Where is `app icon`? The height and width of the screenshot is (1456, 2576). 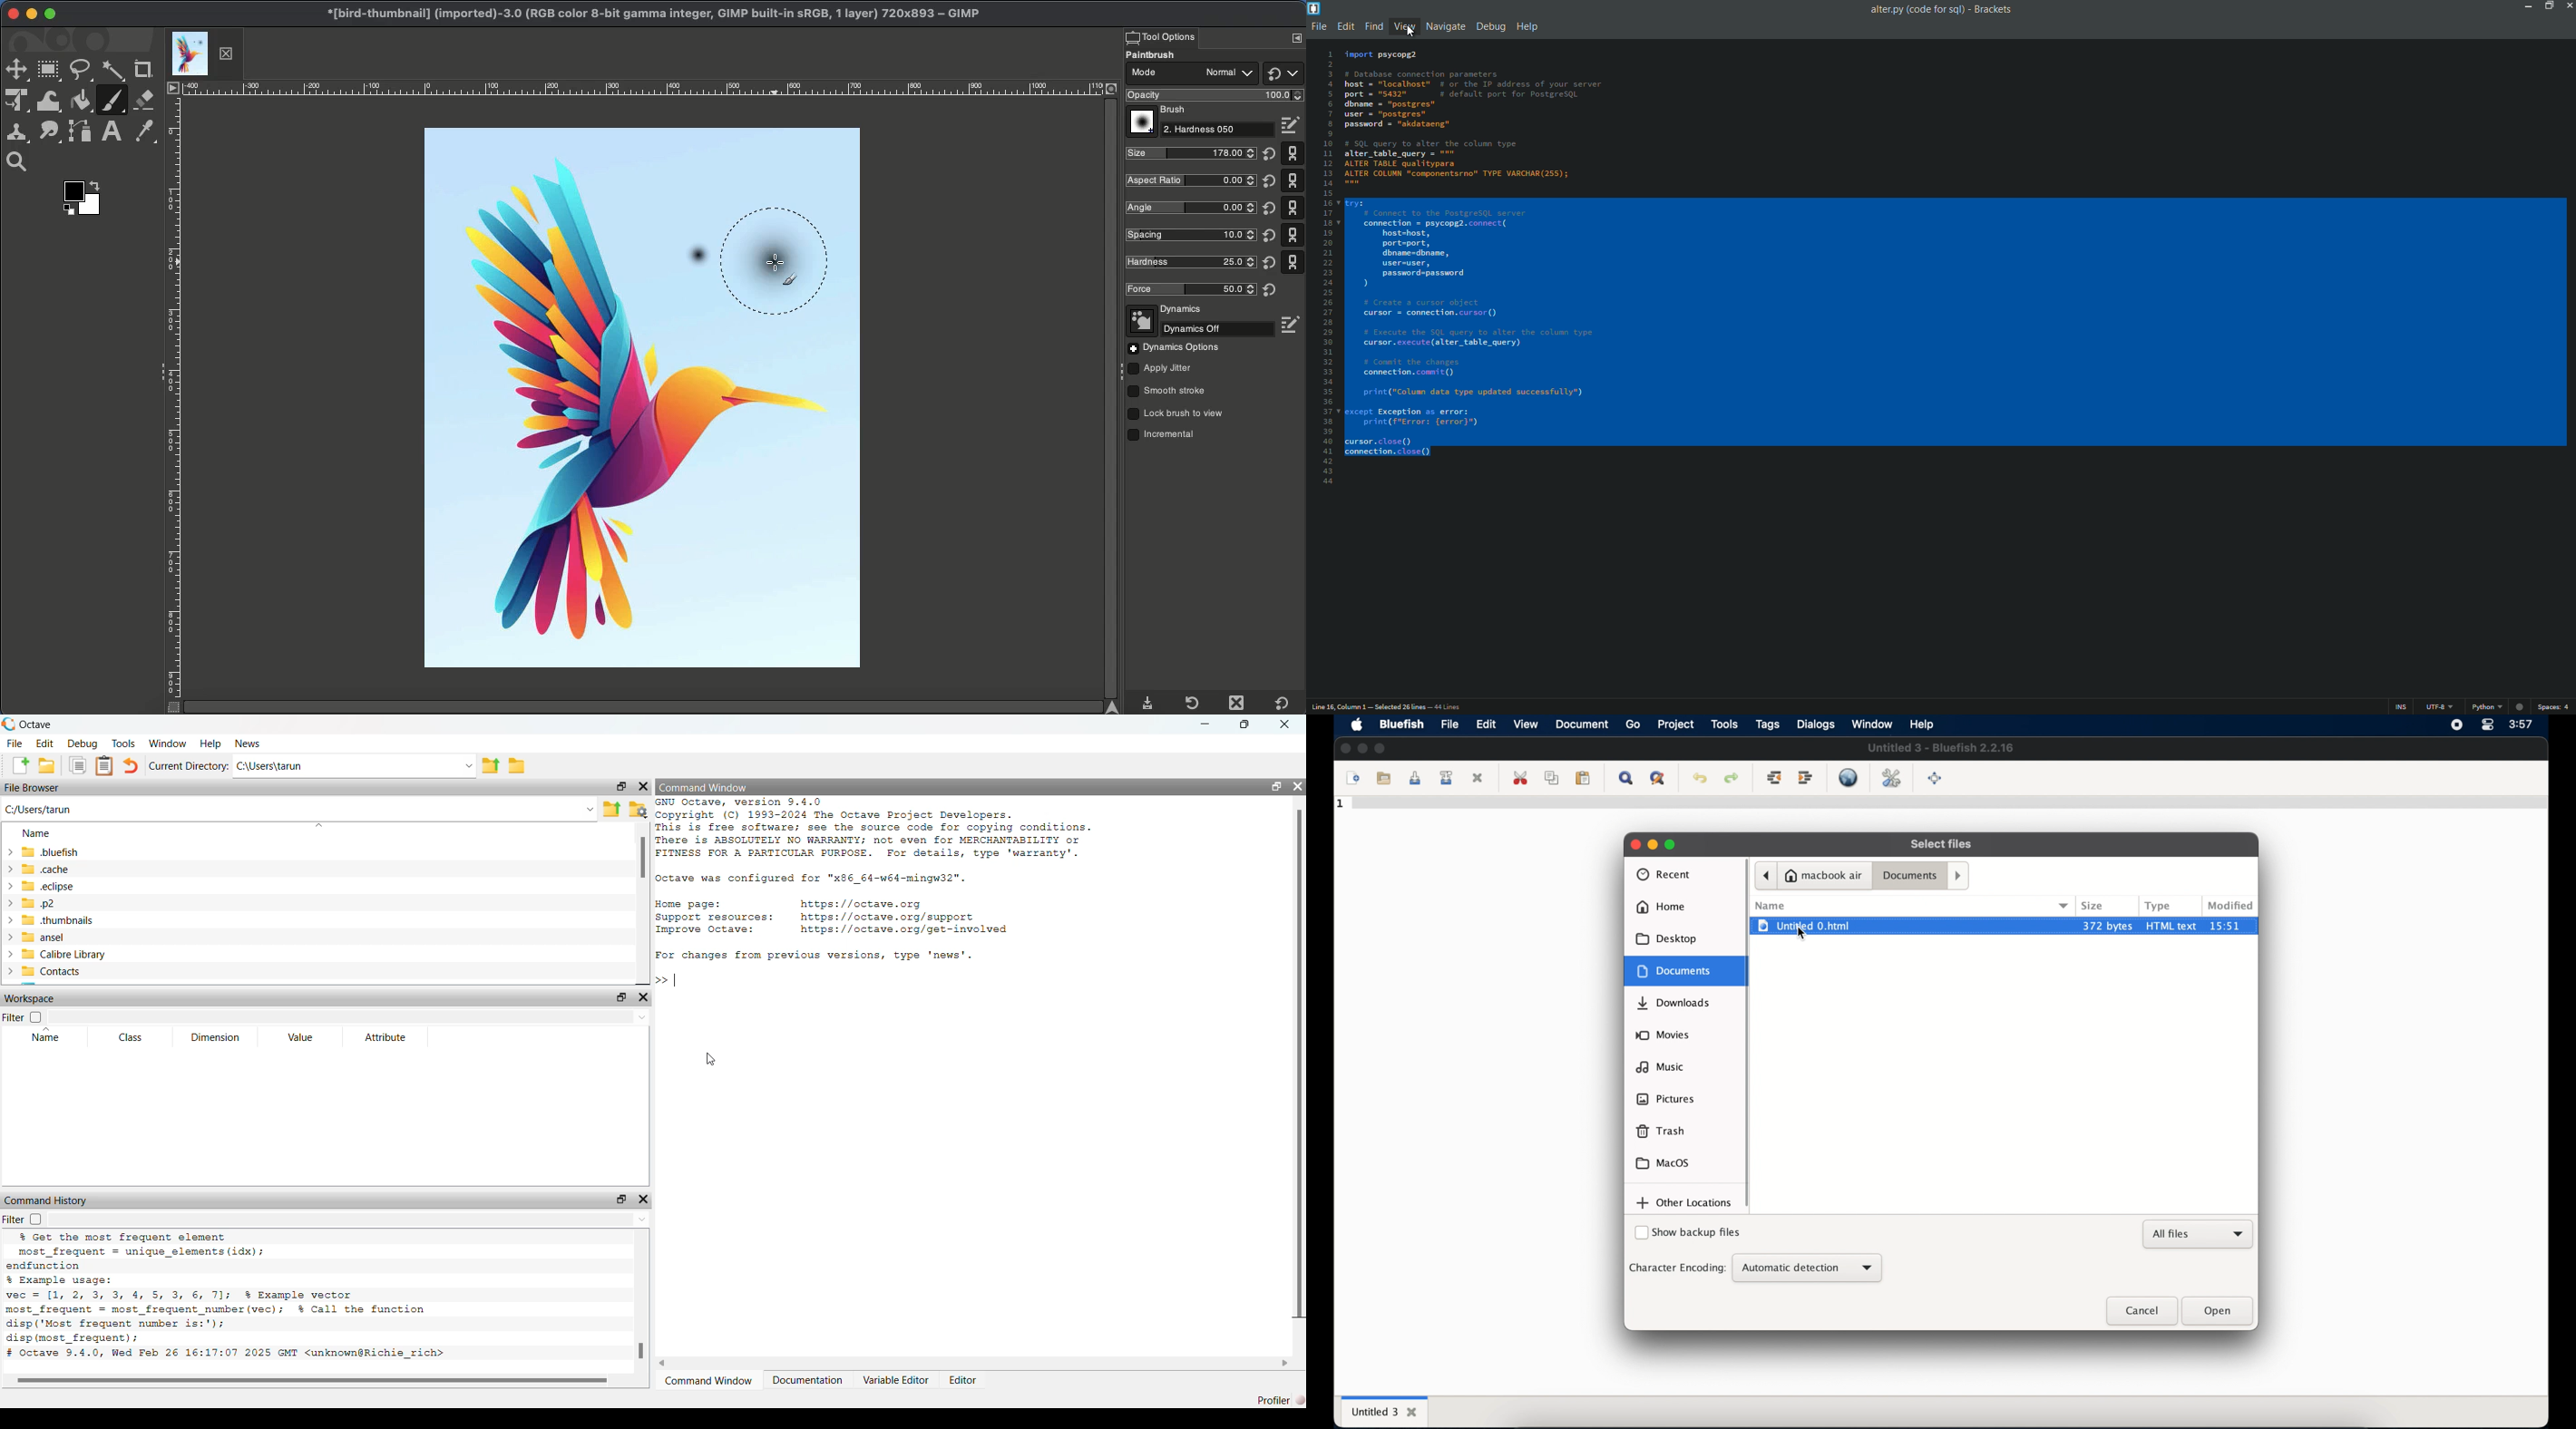
app icon is located at coordinates (1314, 8).